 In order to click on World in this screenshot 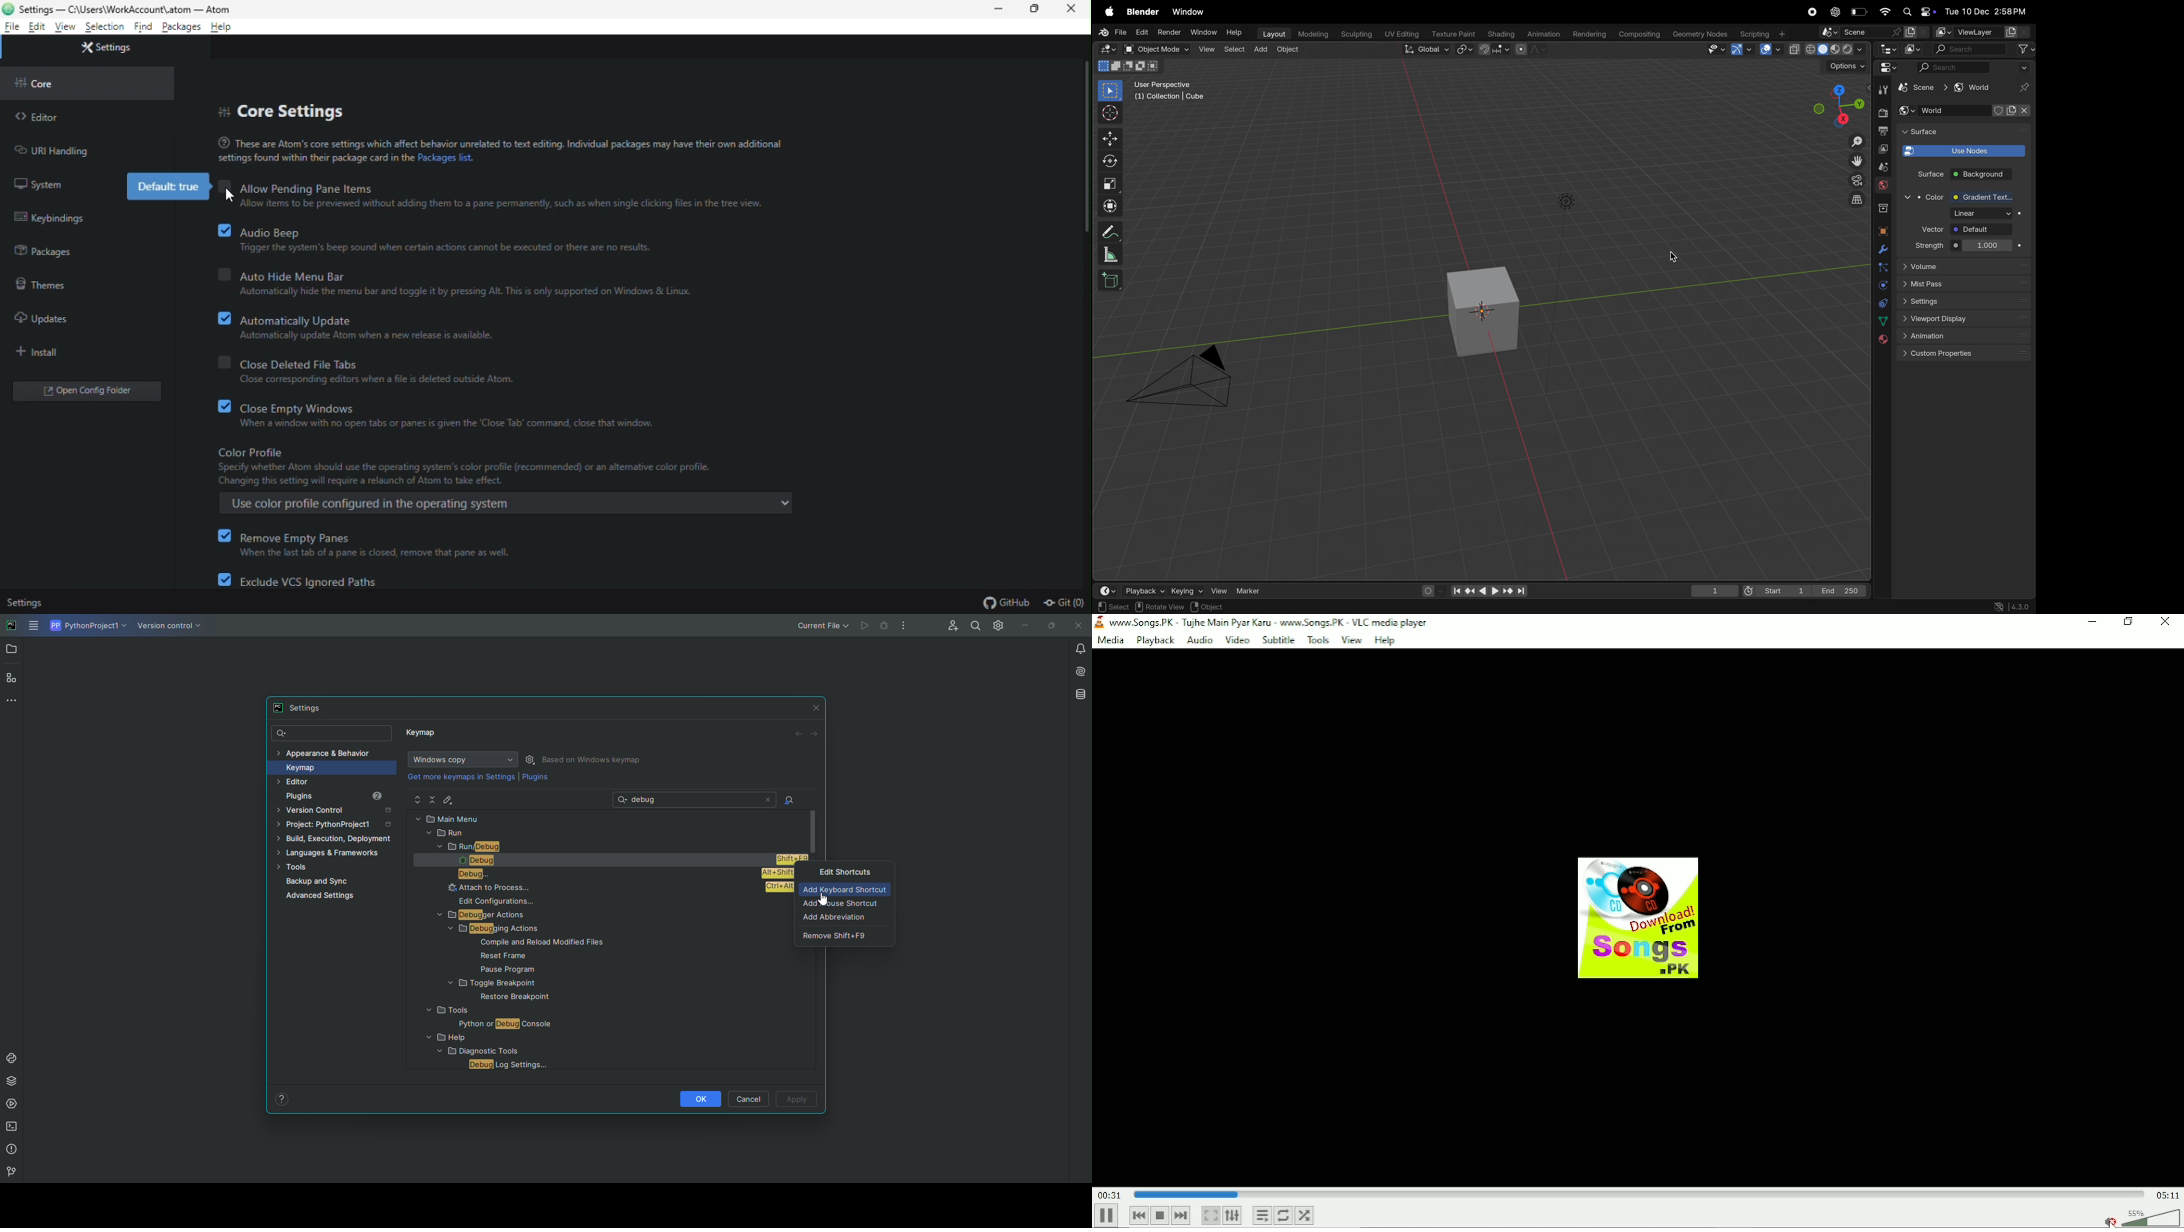, I will do `click(1945, 110)`.